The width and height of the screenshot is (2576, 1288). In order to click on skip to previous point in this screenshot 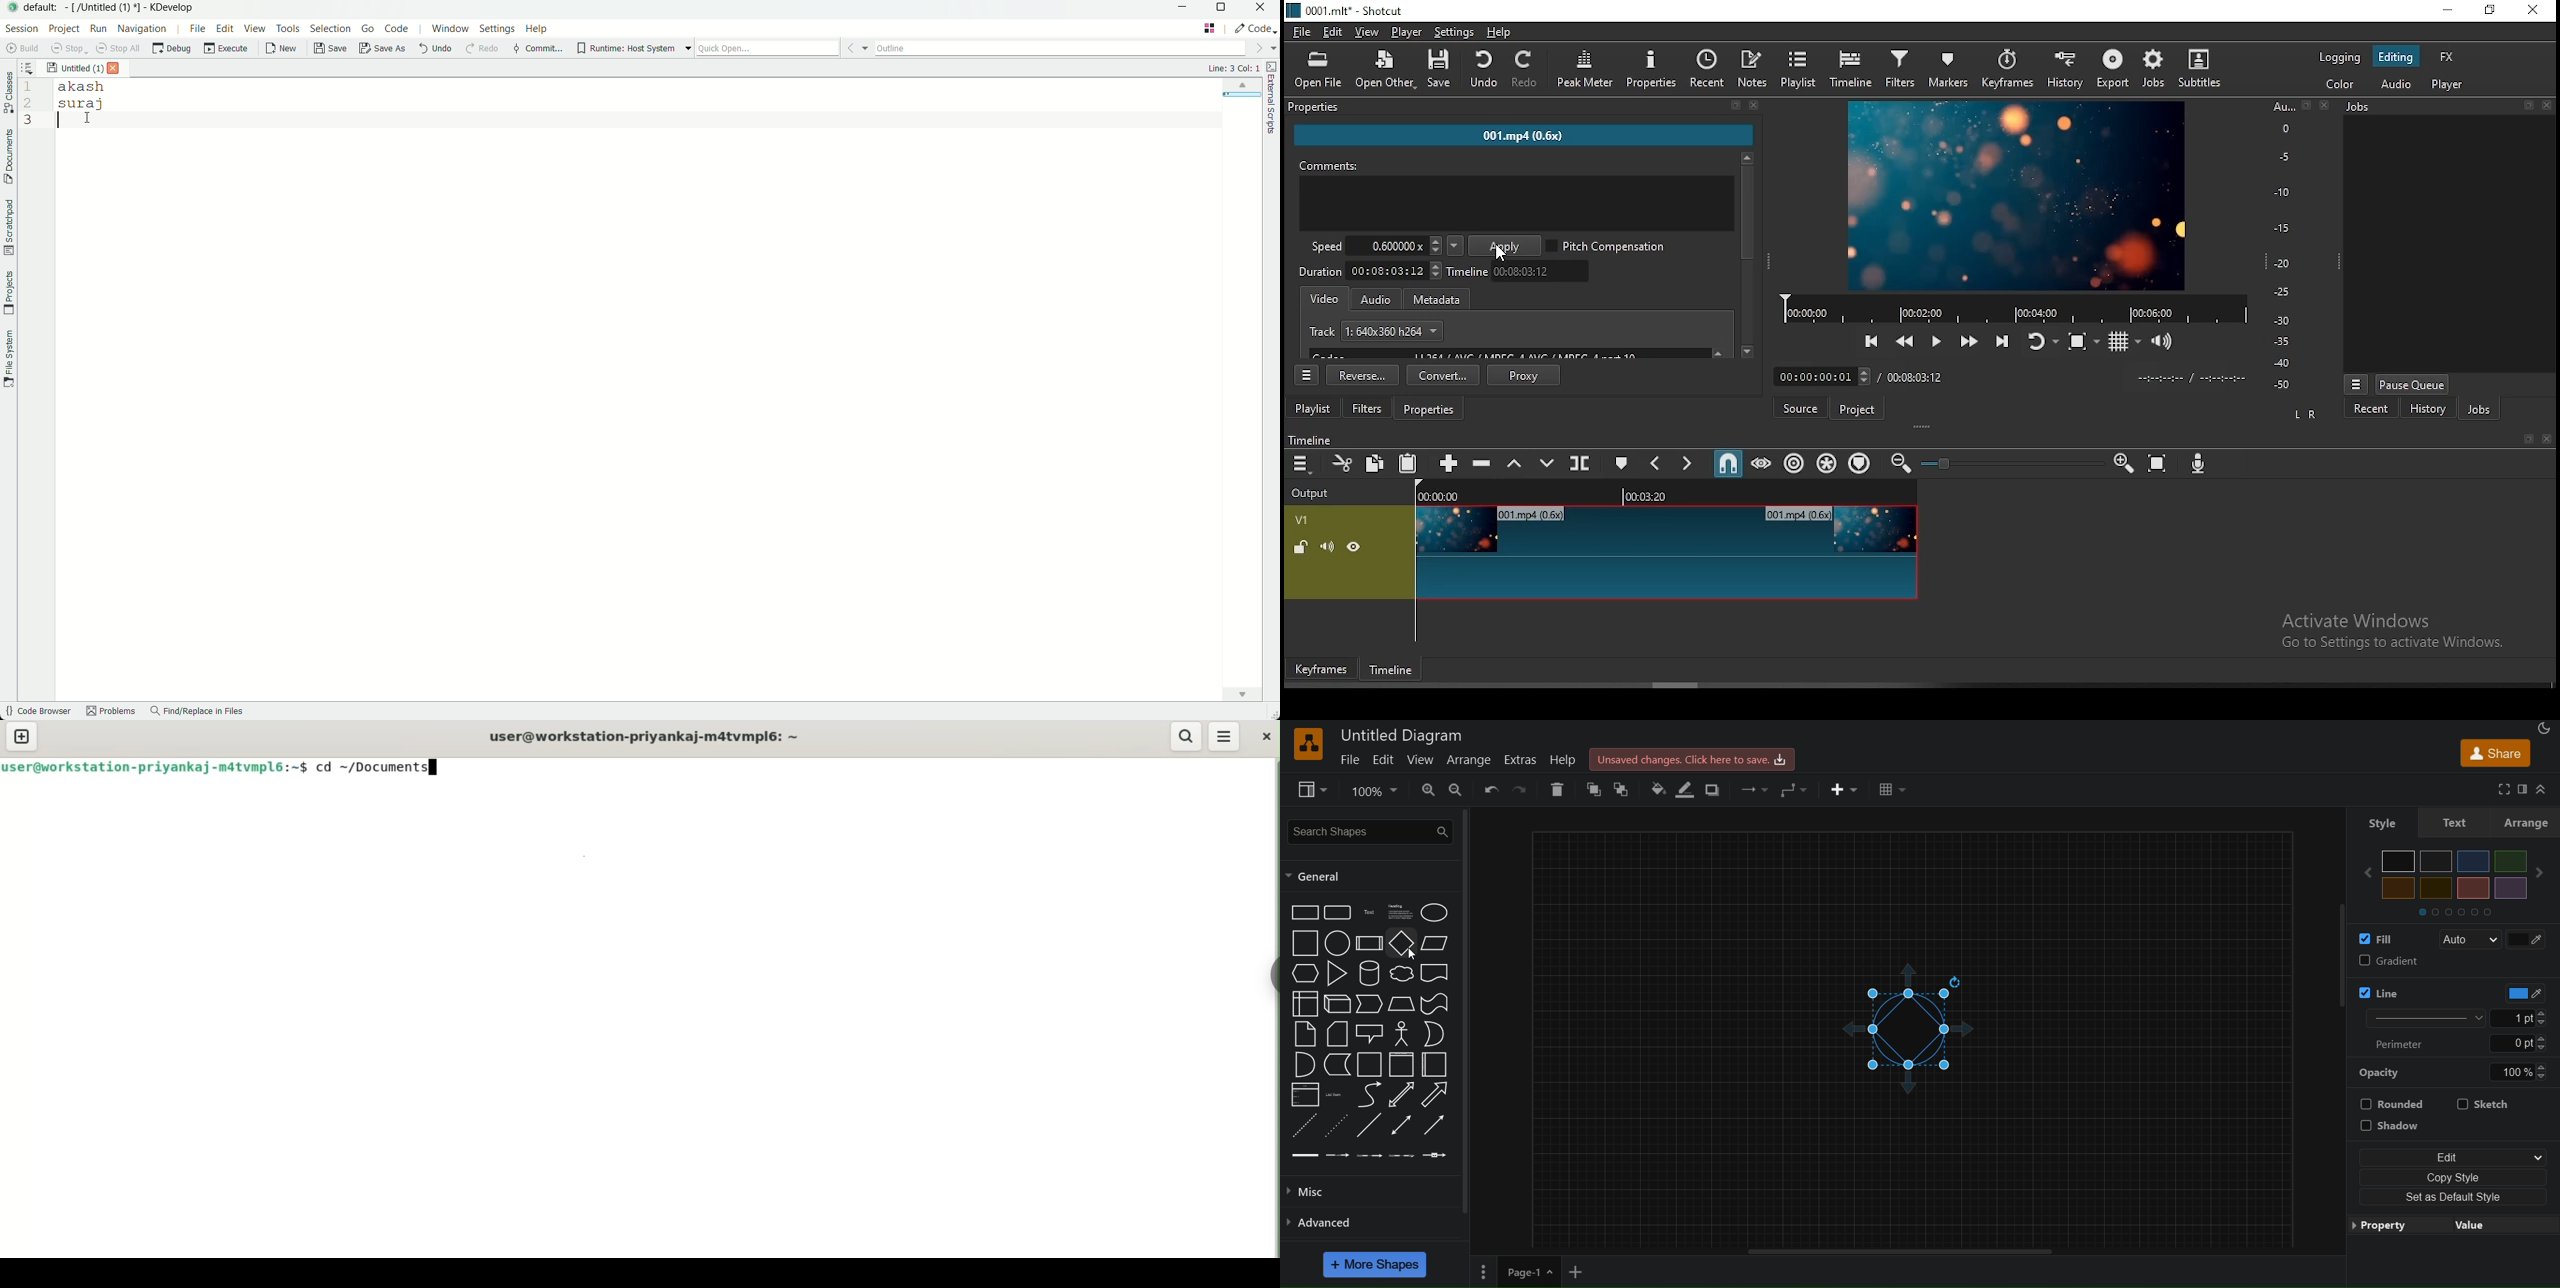, I will do `click(1872, 340)`.